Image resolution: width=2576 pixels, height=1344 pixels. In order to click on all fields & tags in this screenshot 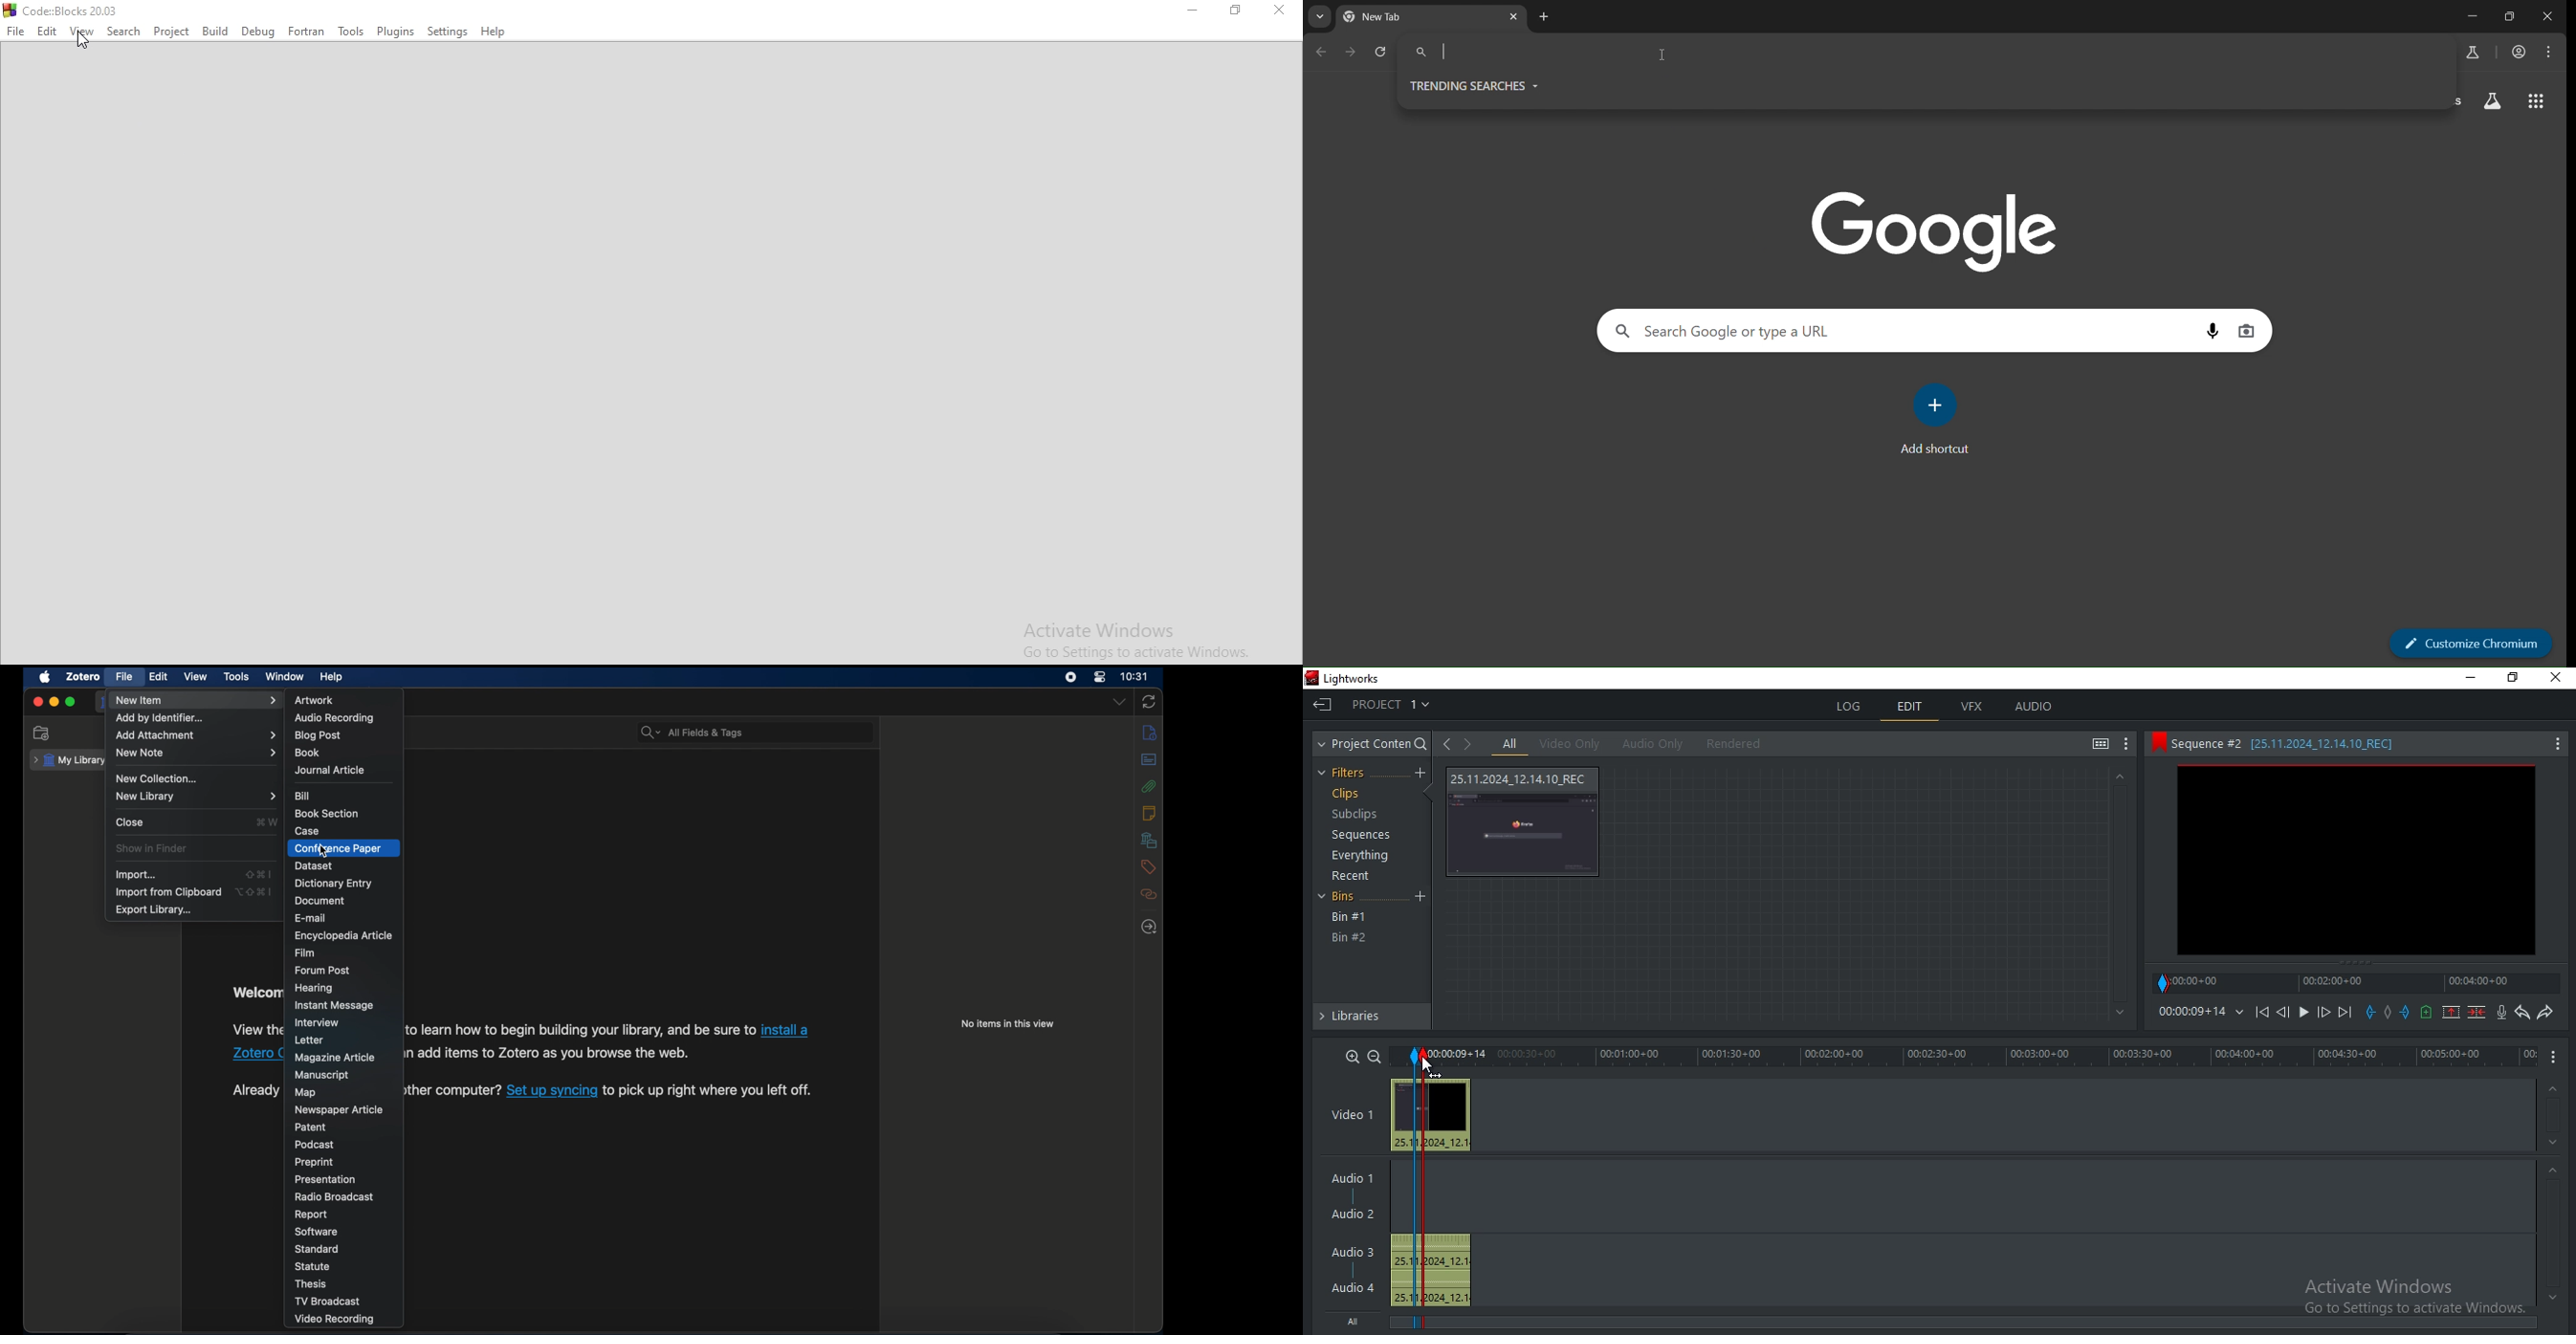, I will do `click(692, 732)`.